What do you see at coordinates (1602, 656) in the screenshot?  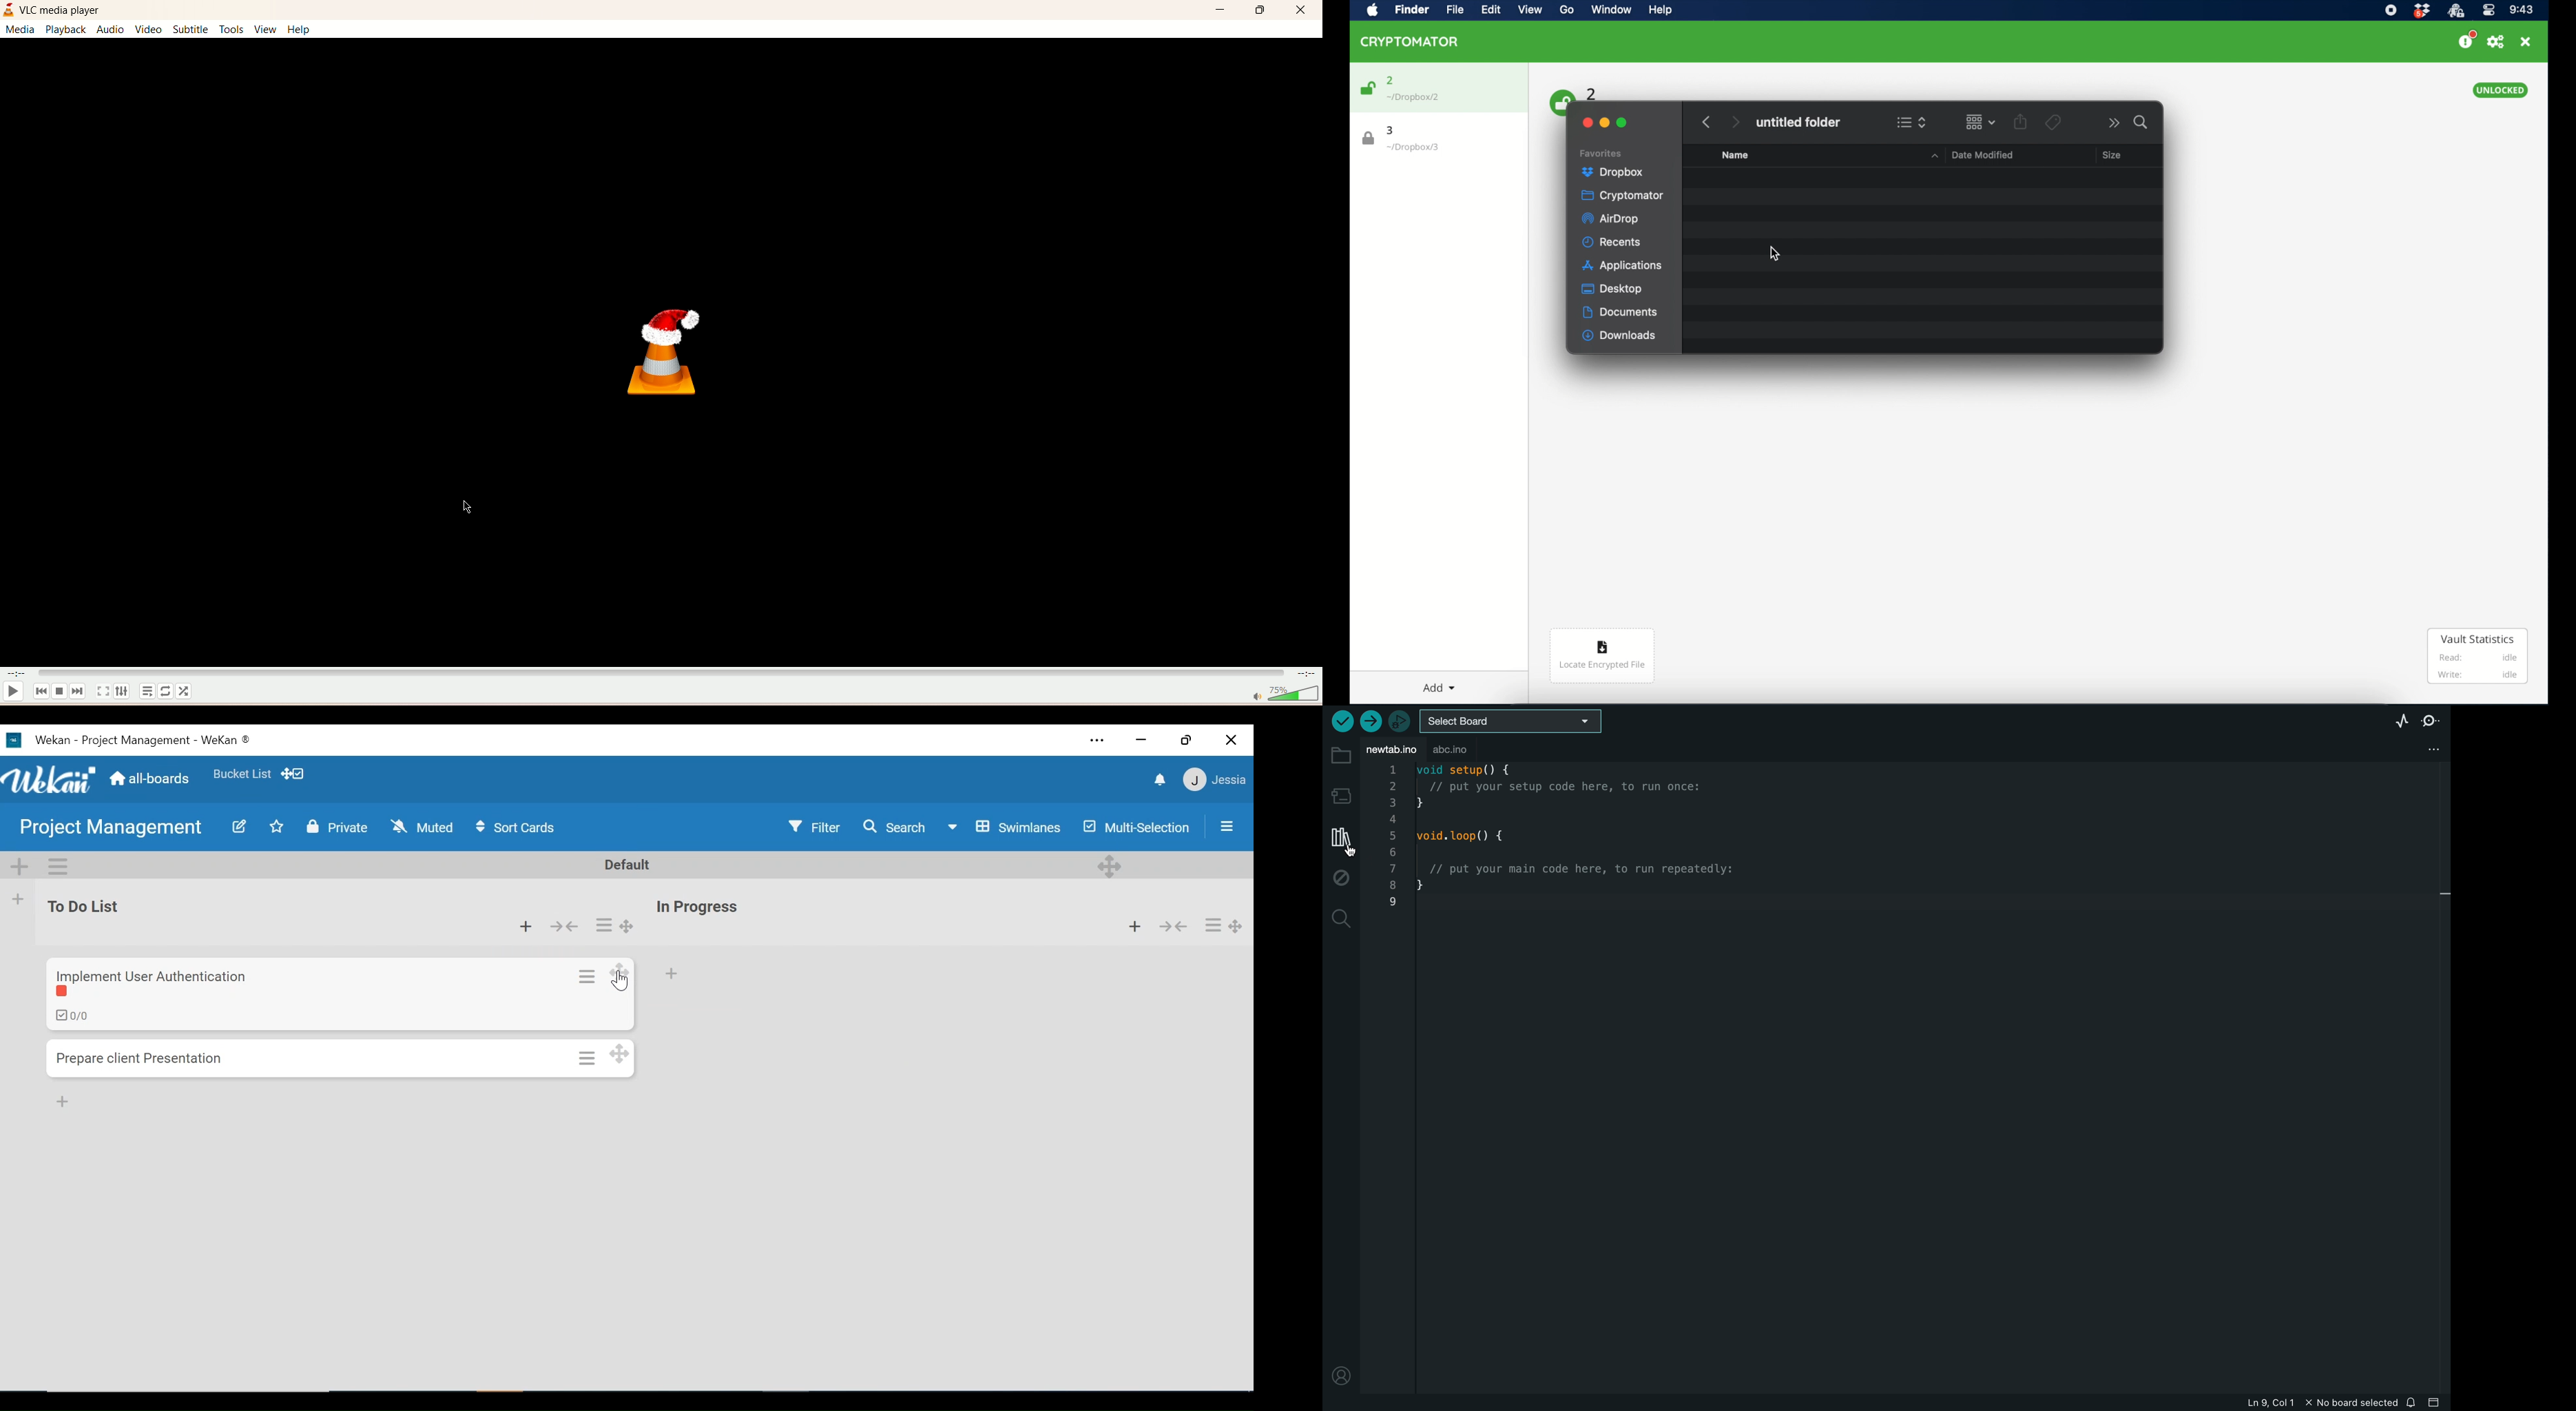 I see `locate encrypted file` at bounding box center [1602, 656].